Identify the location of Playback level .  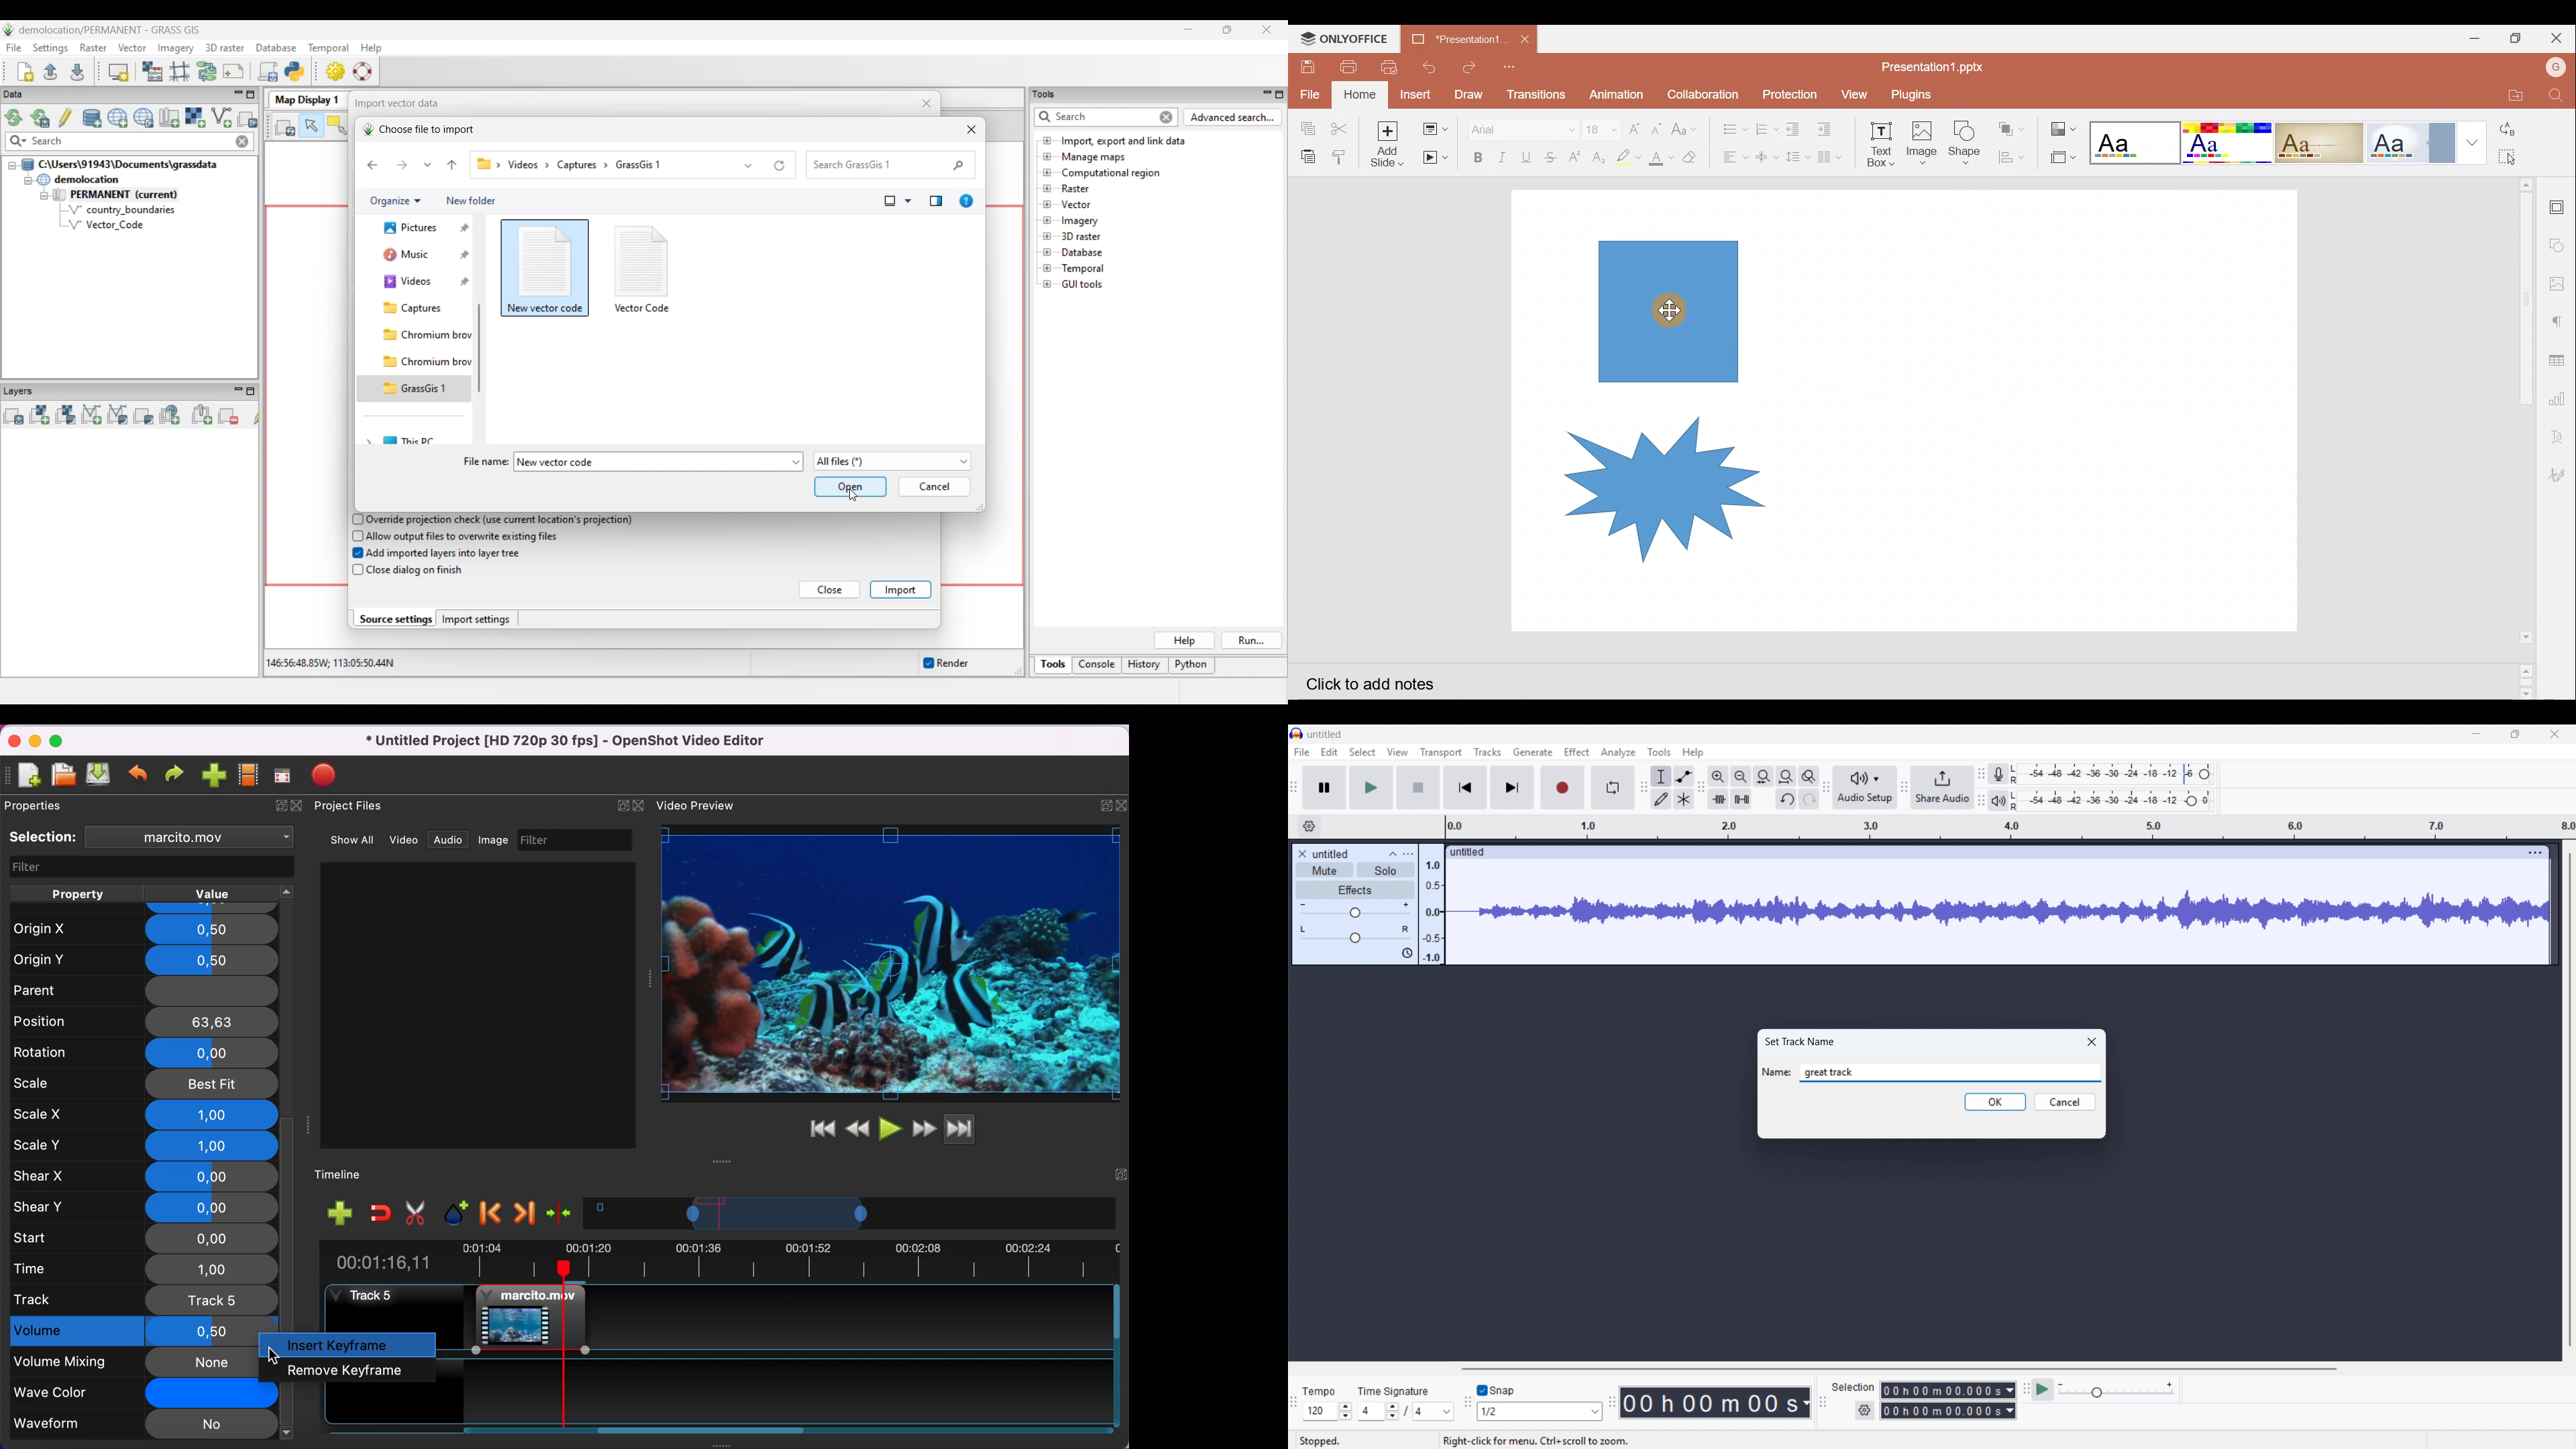
(2114, 801).